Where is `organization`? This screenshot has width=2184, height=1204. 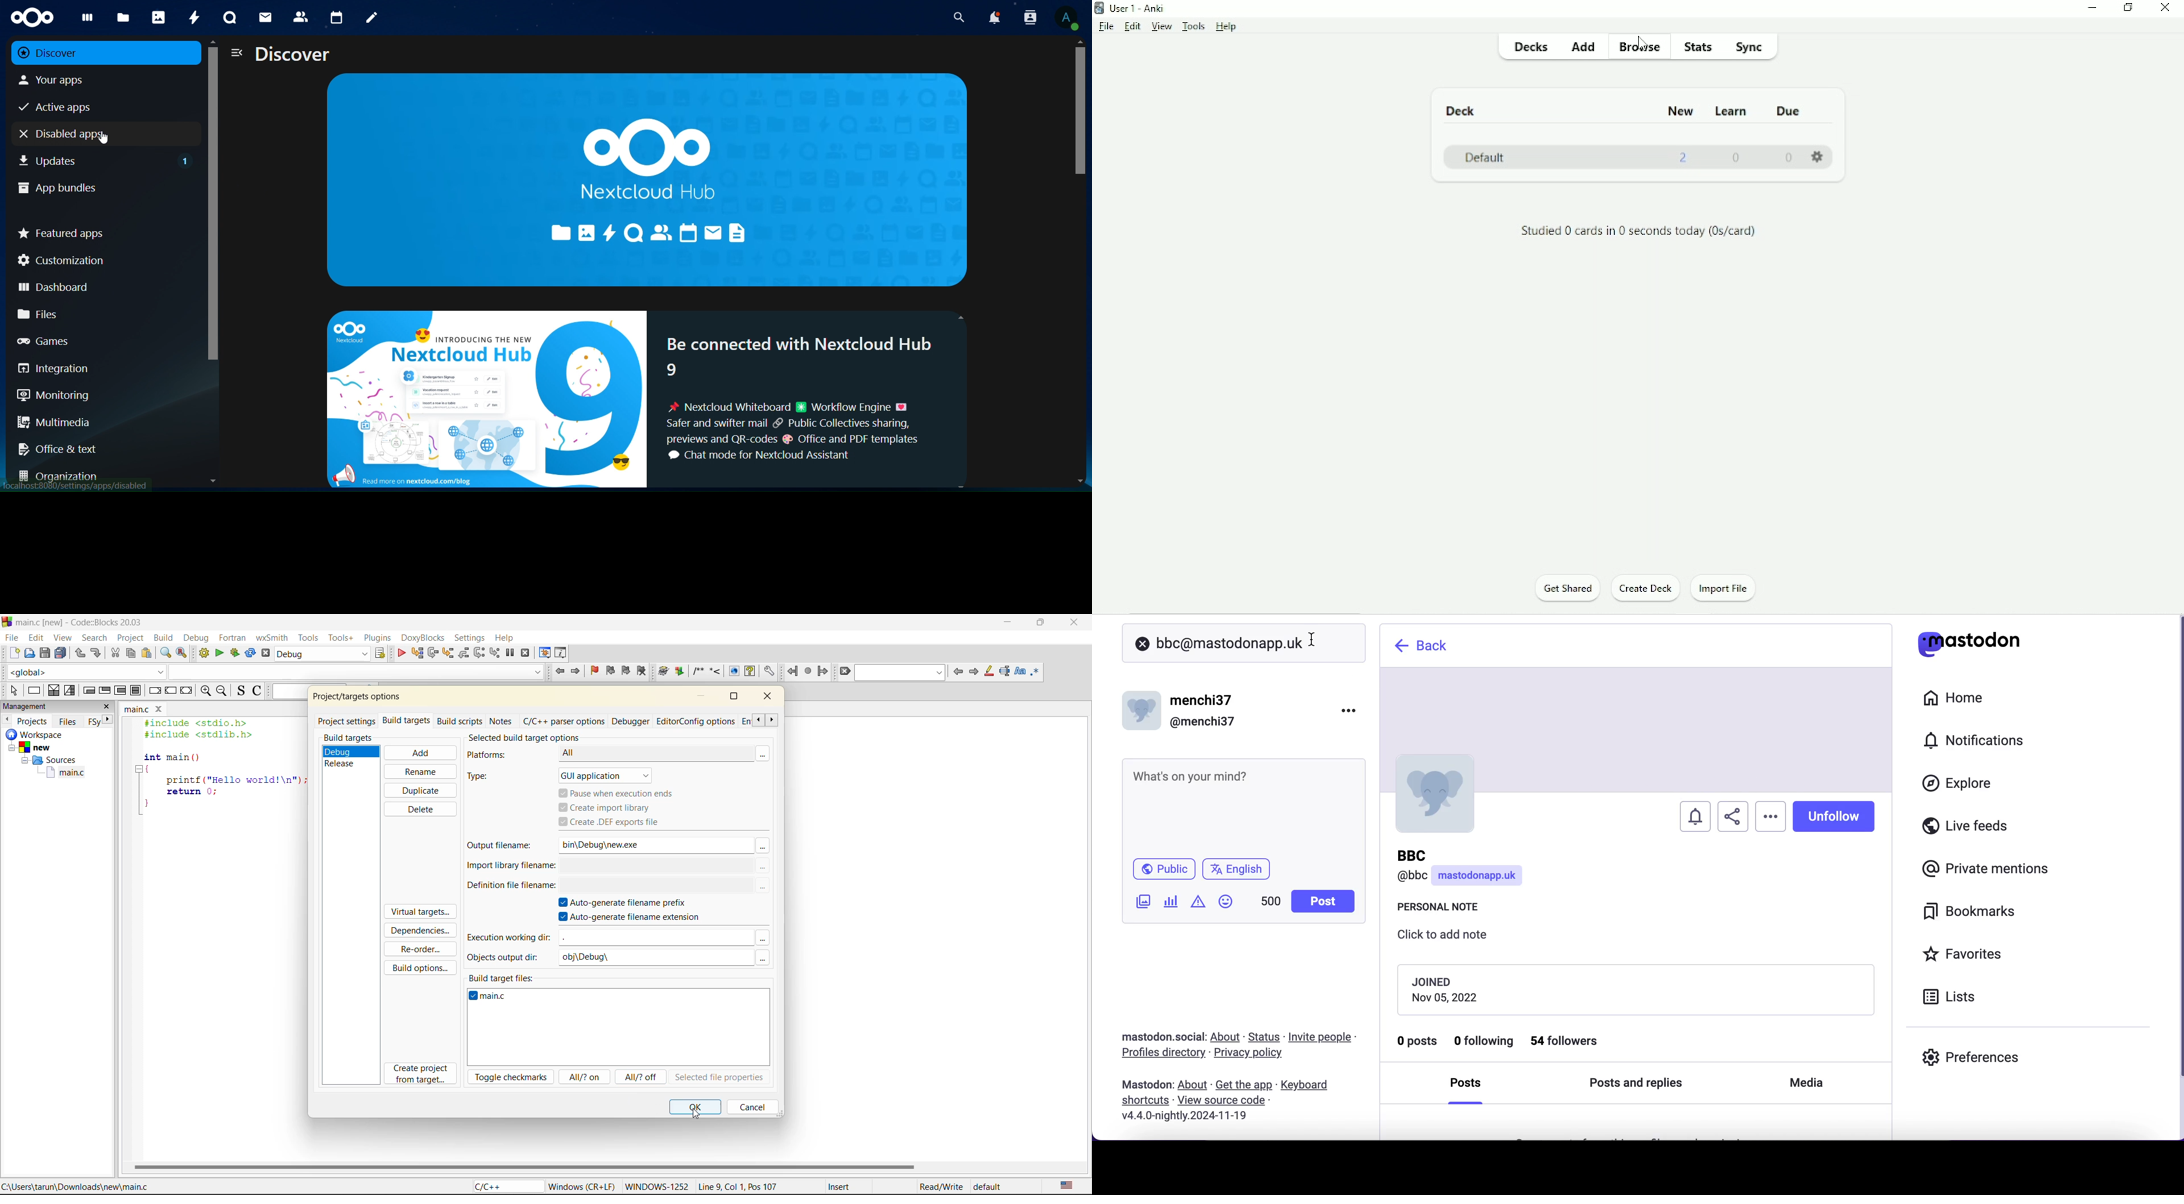 organization is located at coordinates (102, 477).